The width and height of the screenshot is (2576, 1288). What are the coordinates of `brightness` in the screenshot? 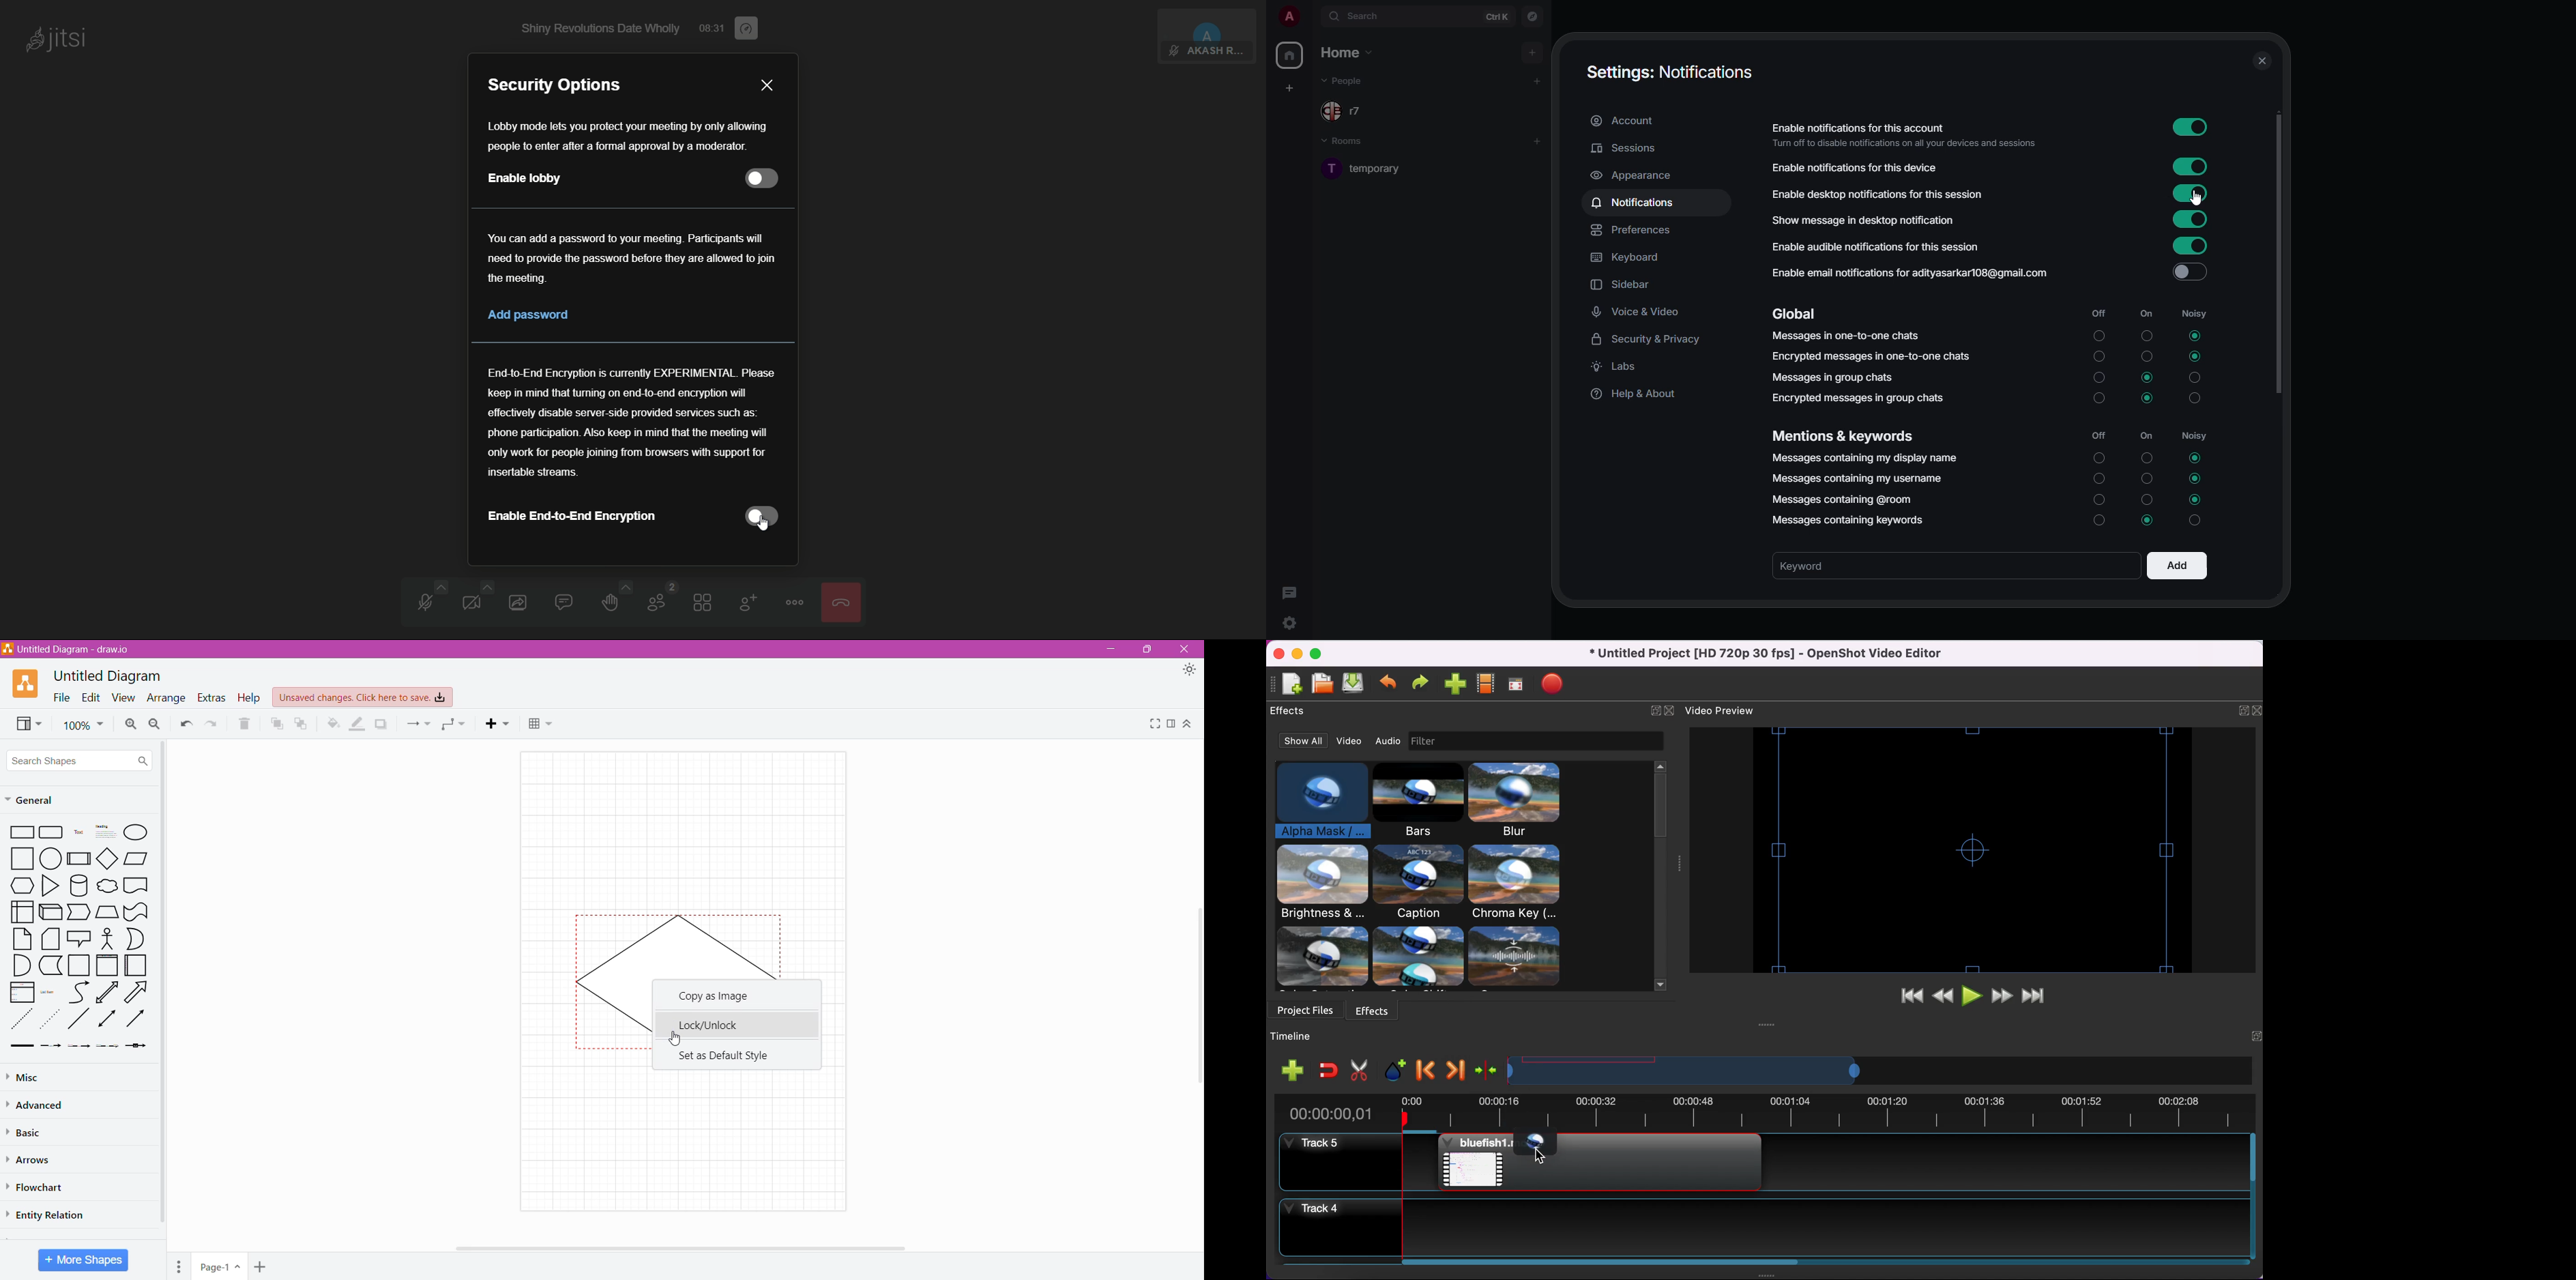 It's located at (1323, 884).